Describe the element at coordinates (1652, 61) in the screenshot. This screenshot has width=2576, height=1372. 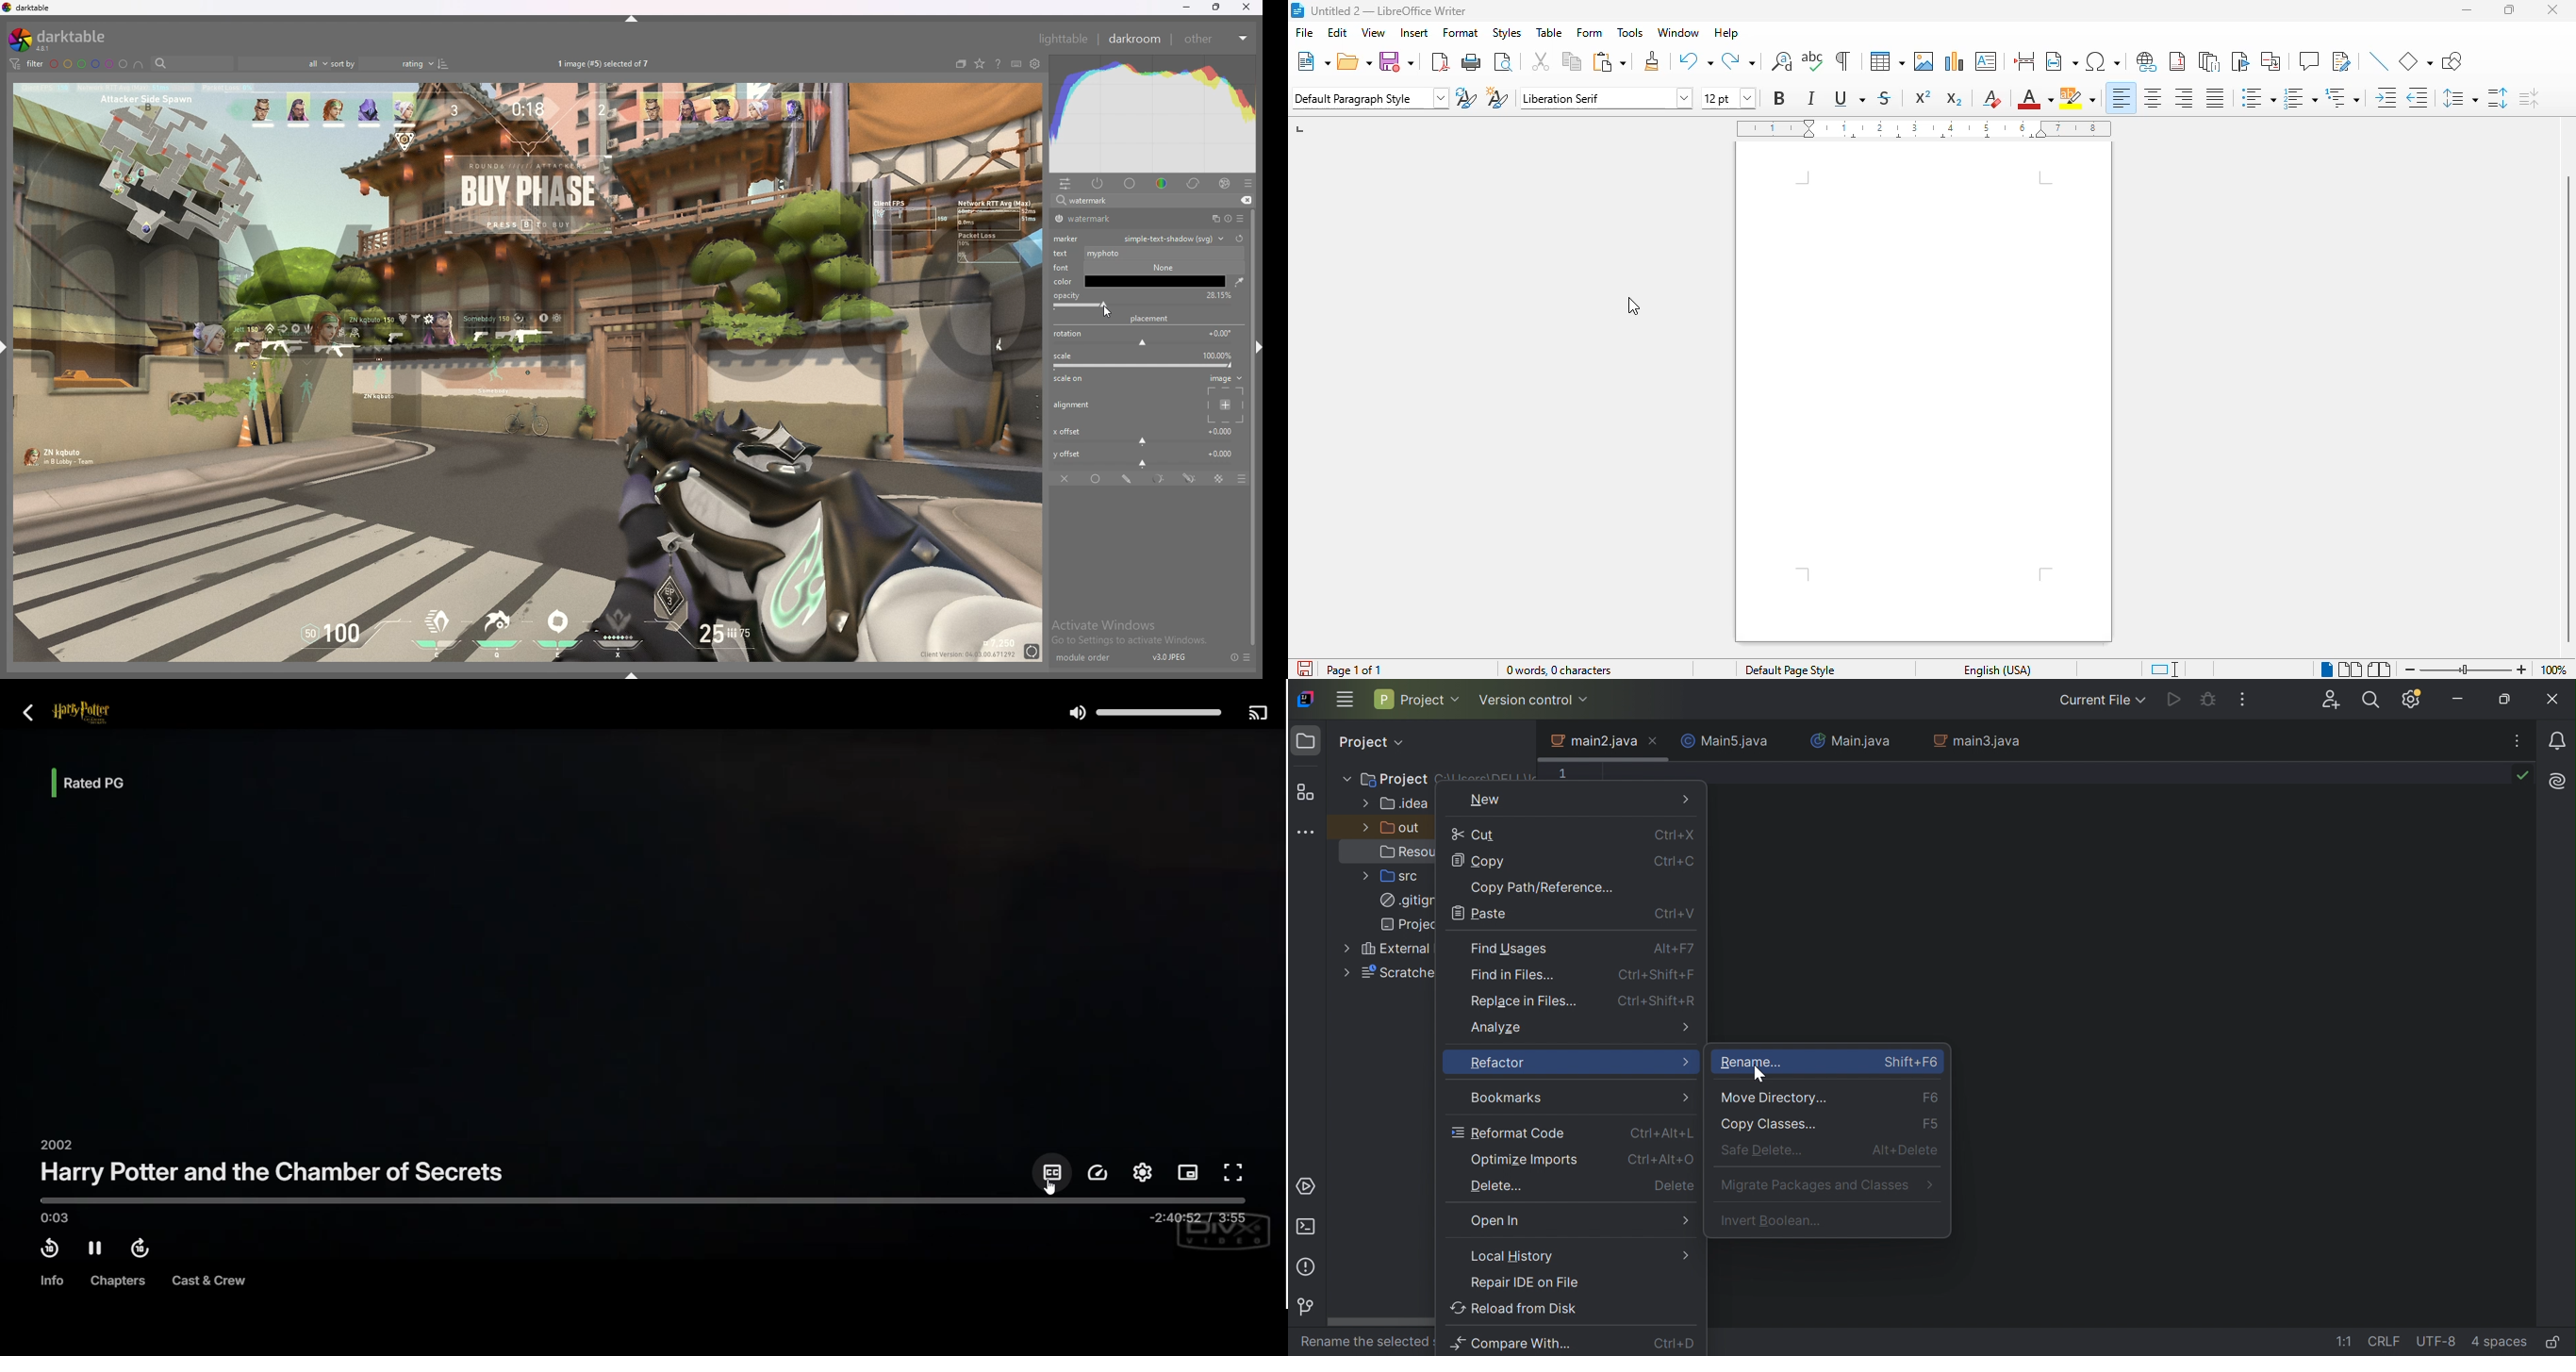
I see `clone formatting` at that location.